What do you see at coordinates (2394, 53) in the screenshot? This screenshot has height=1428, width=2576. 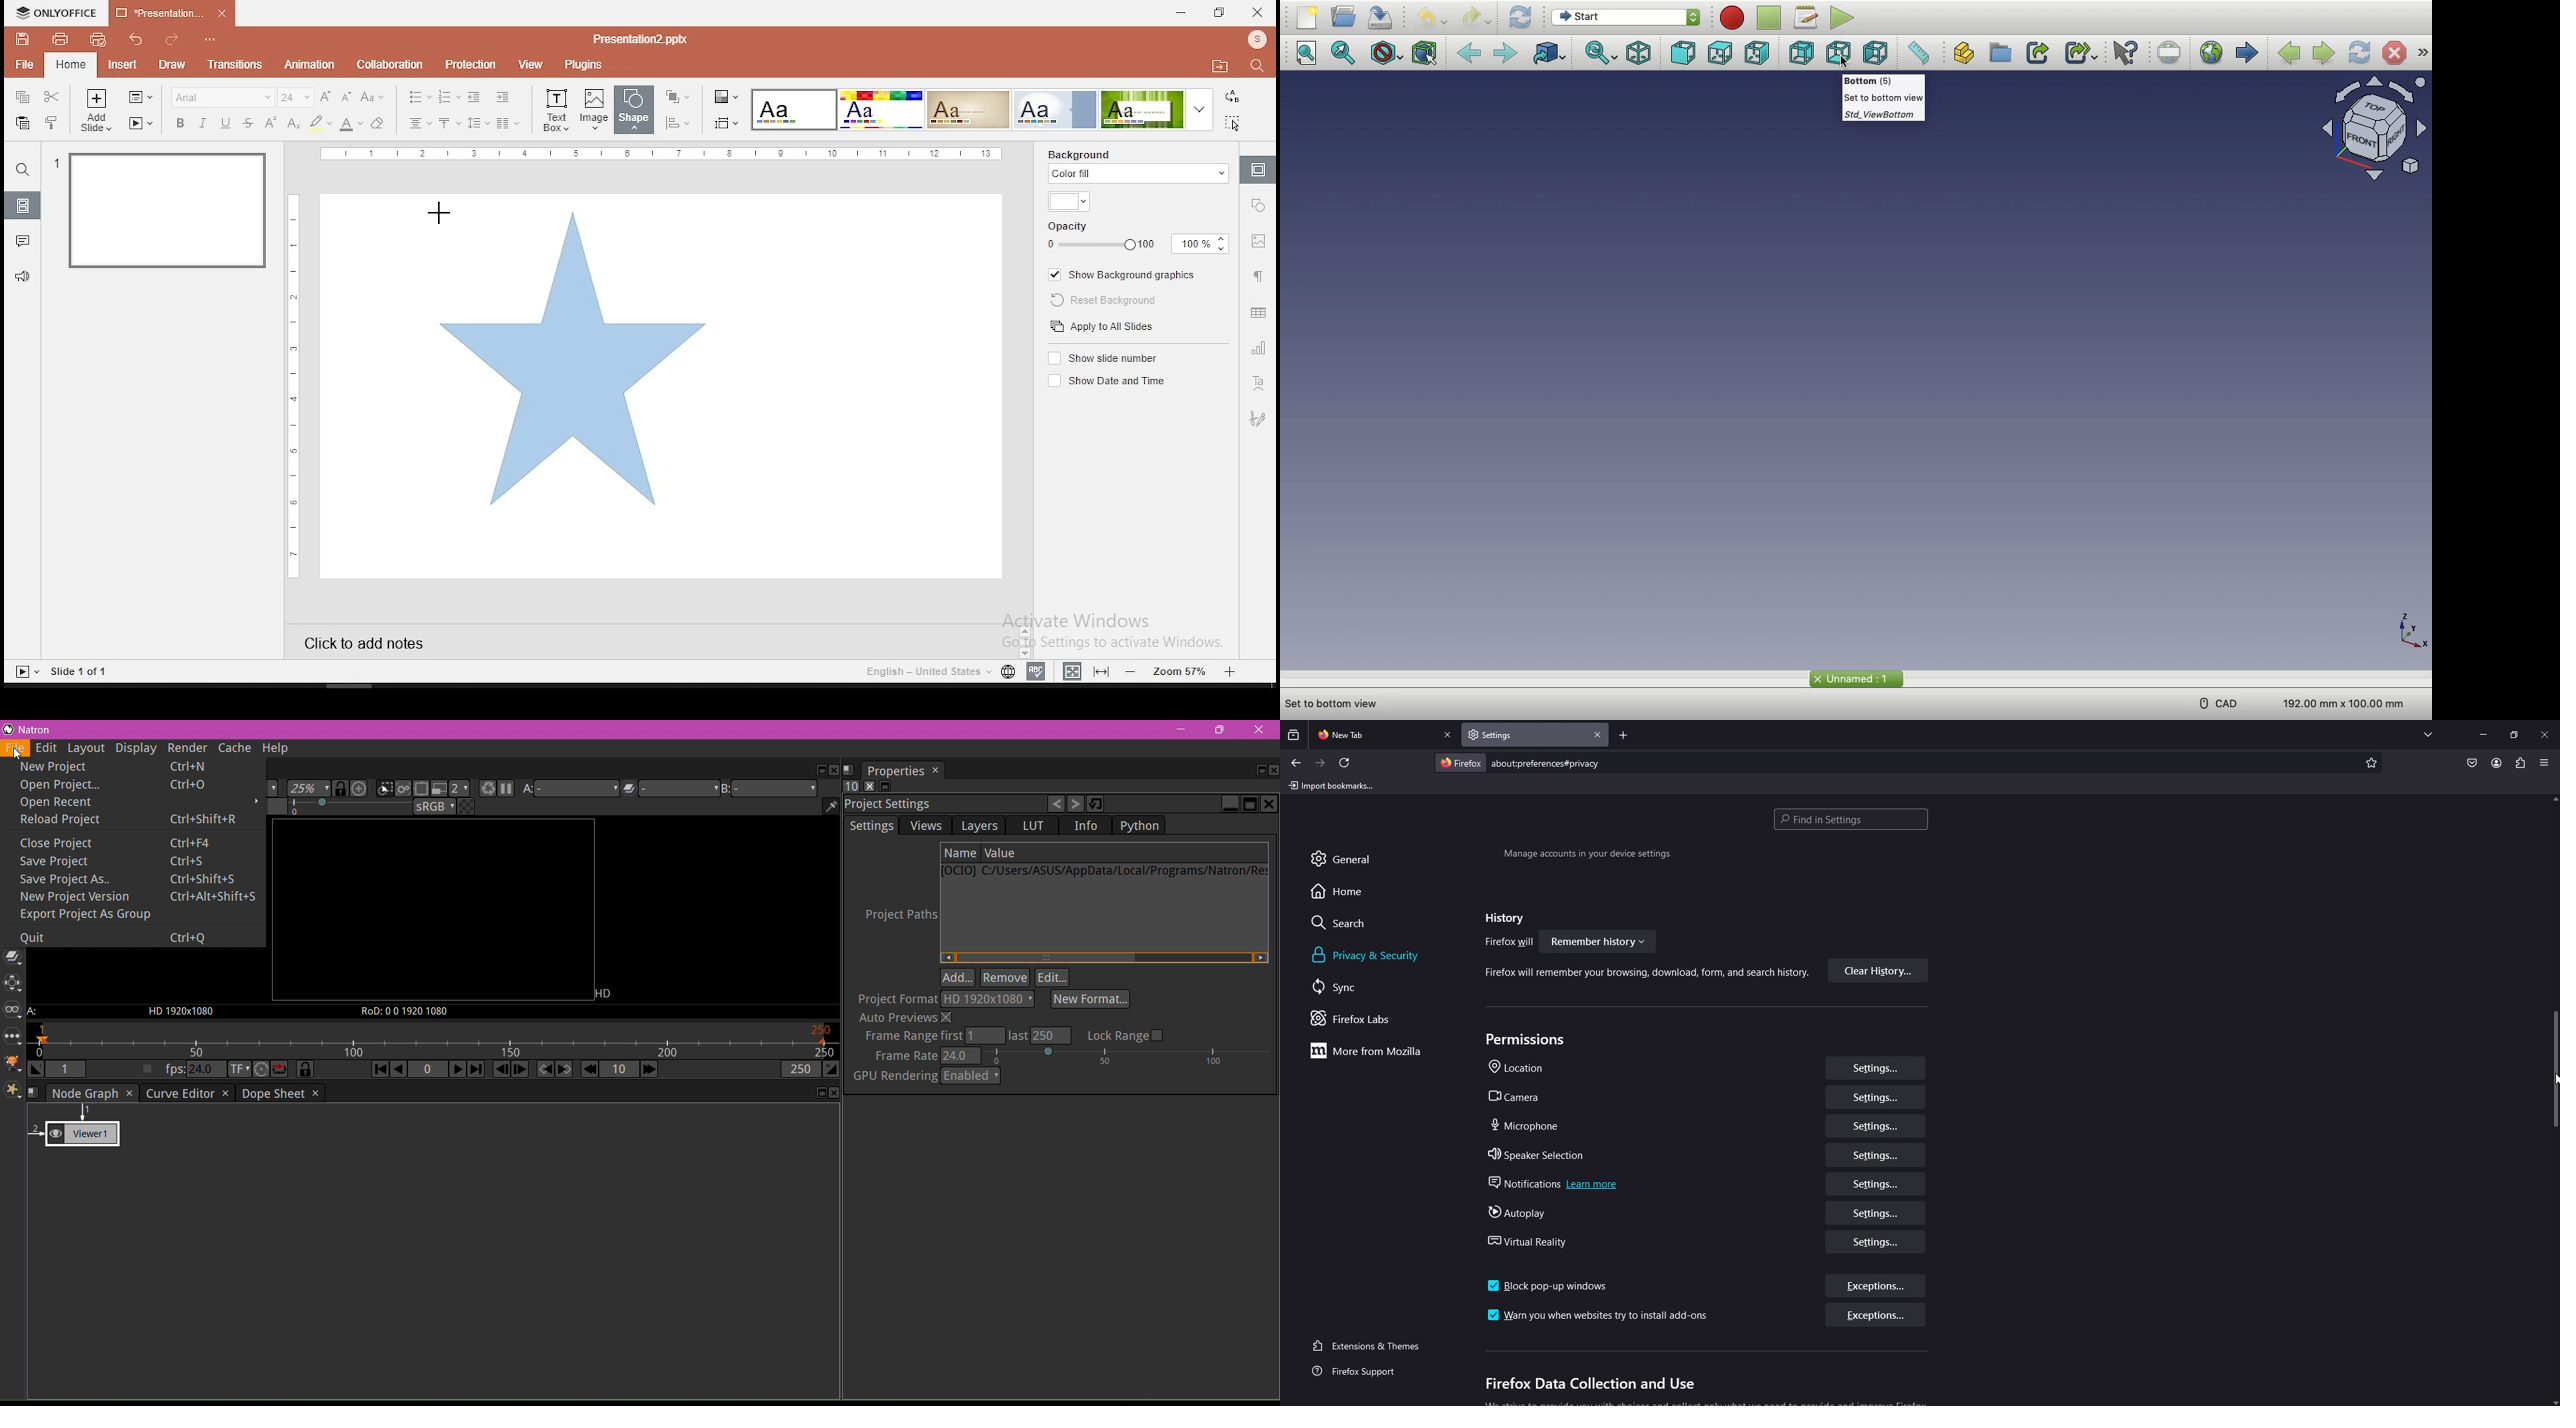 I see `Stop loading` at bounding box center [2394, 53].